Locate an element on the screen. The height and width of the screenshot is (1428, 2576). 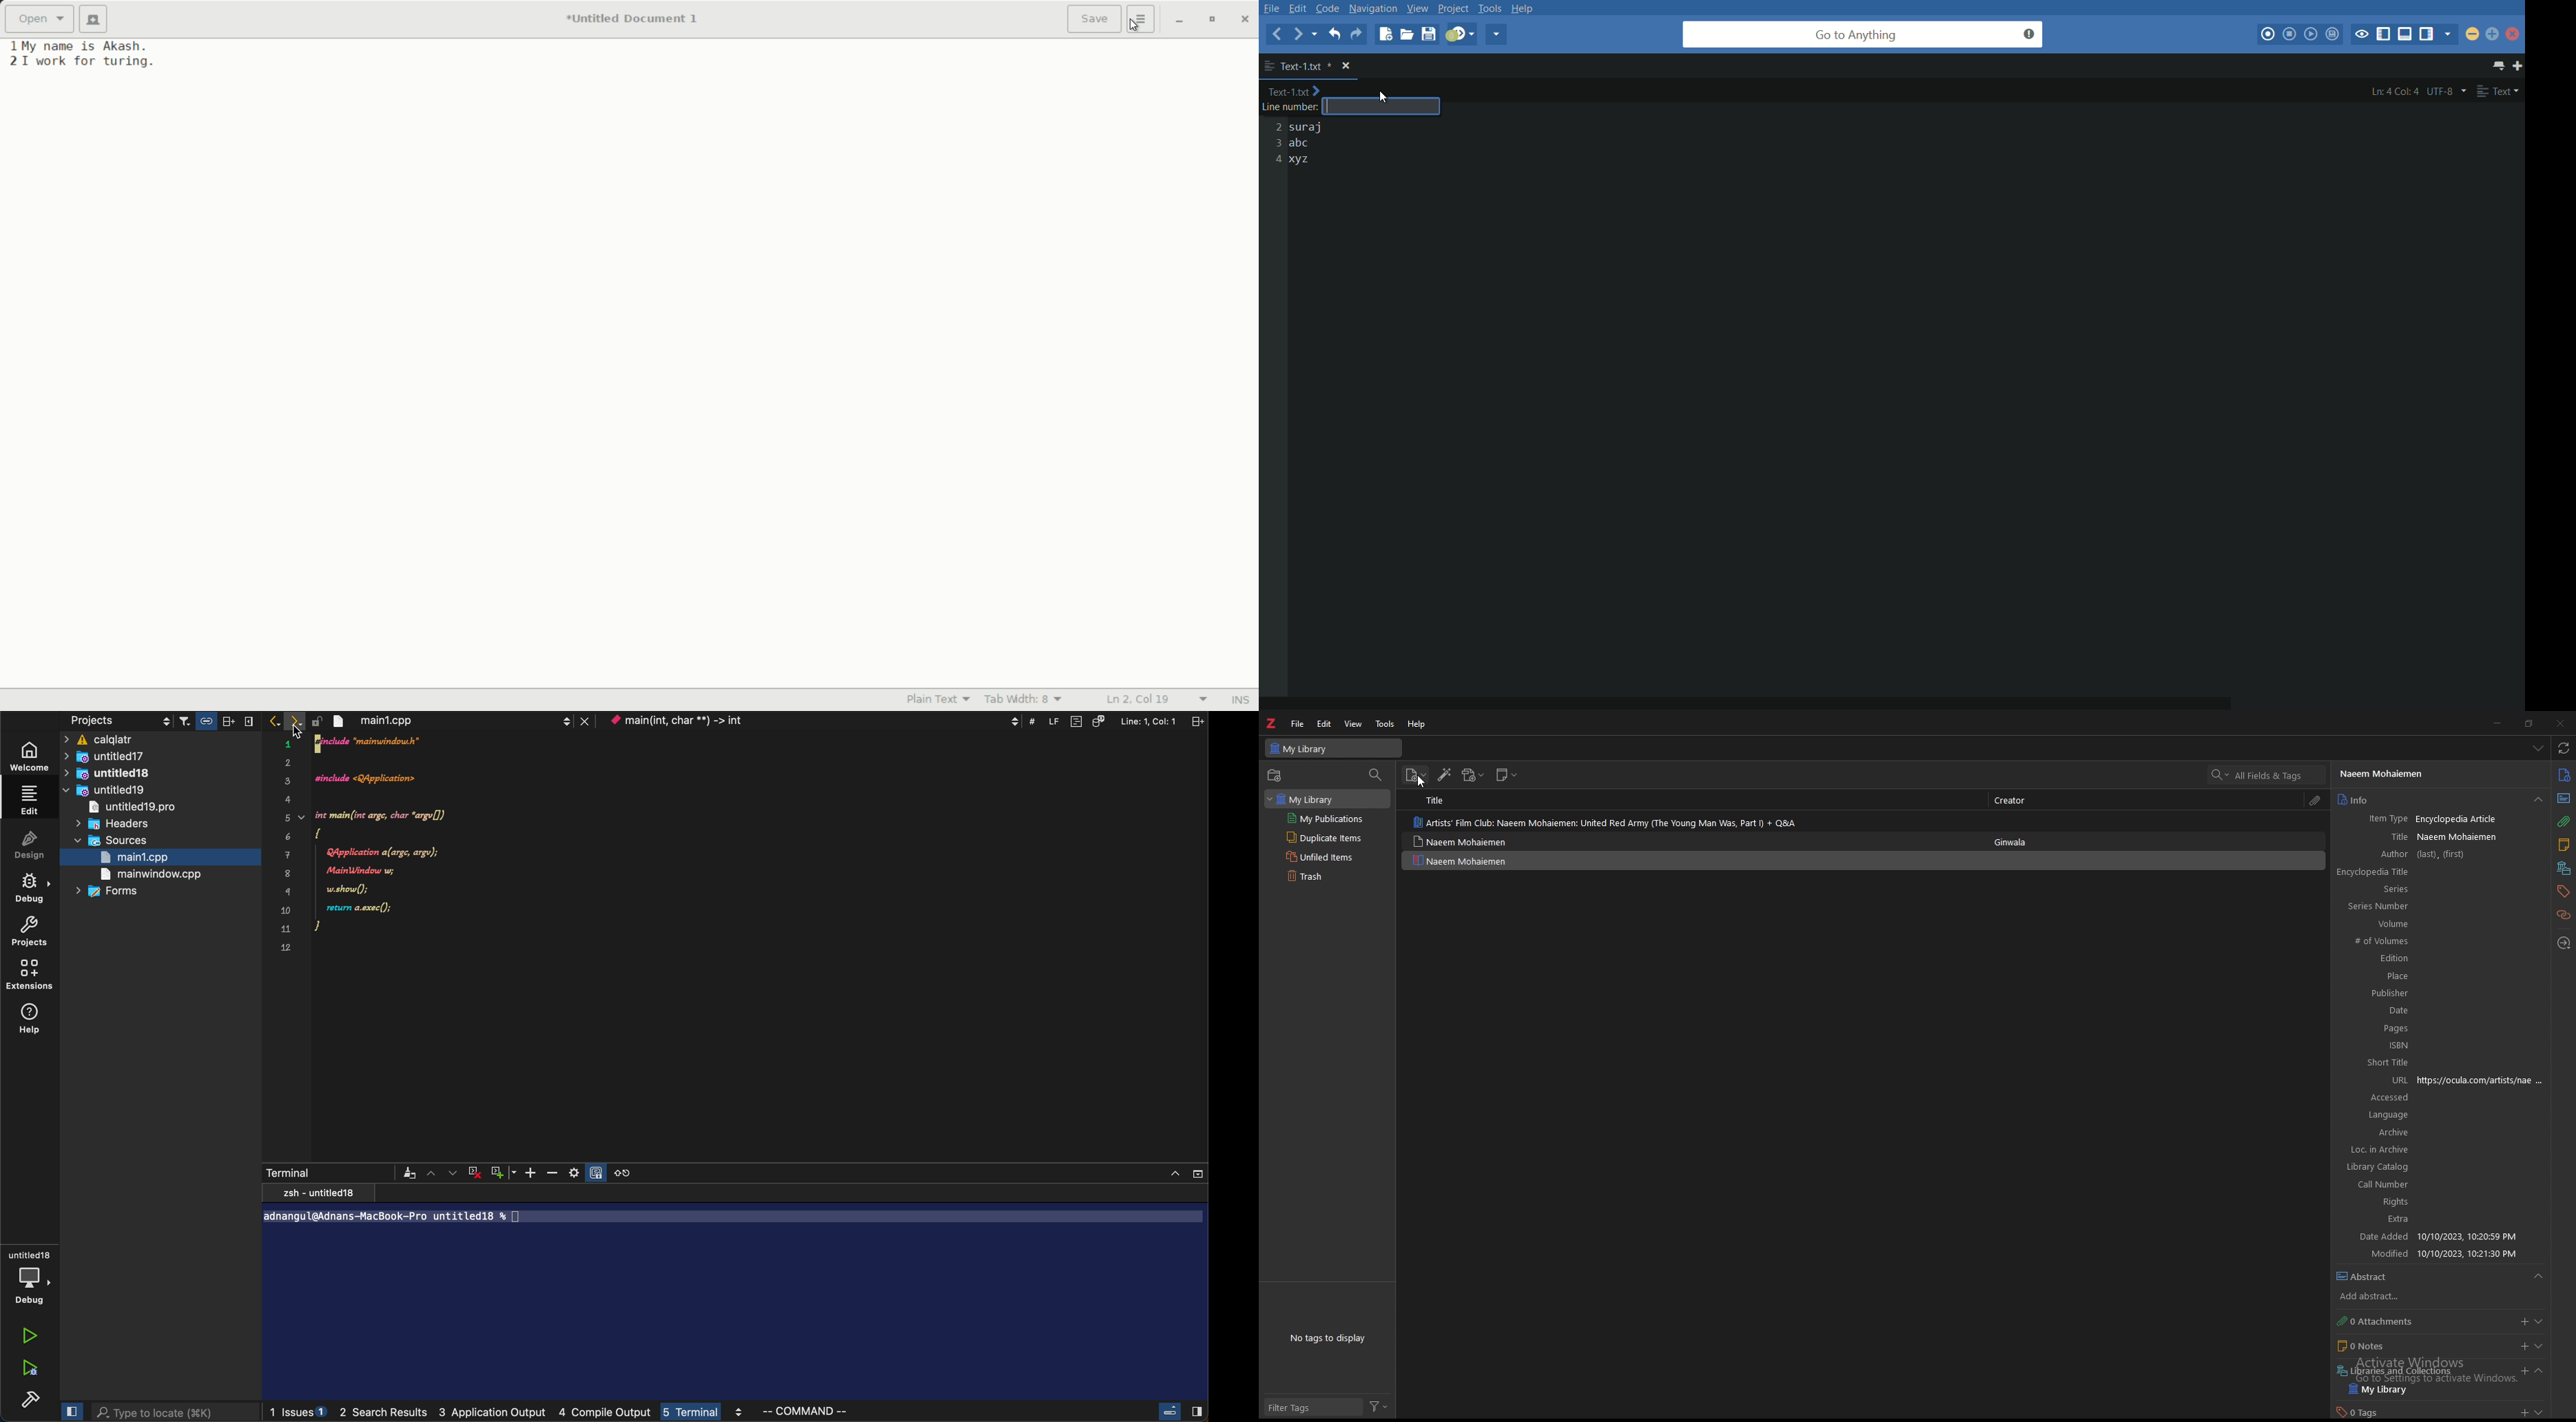
add notes is located at coordinates (2523, 1346).